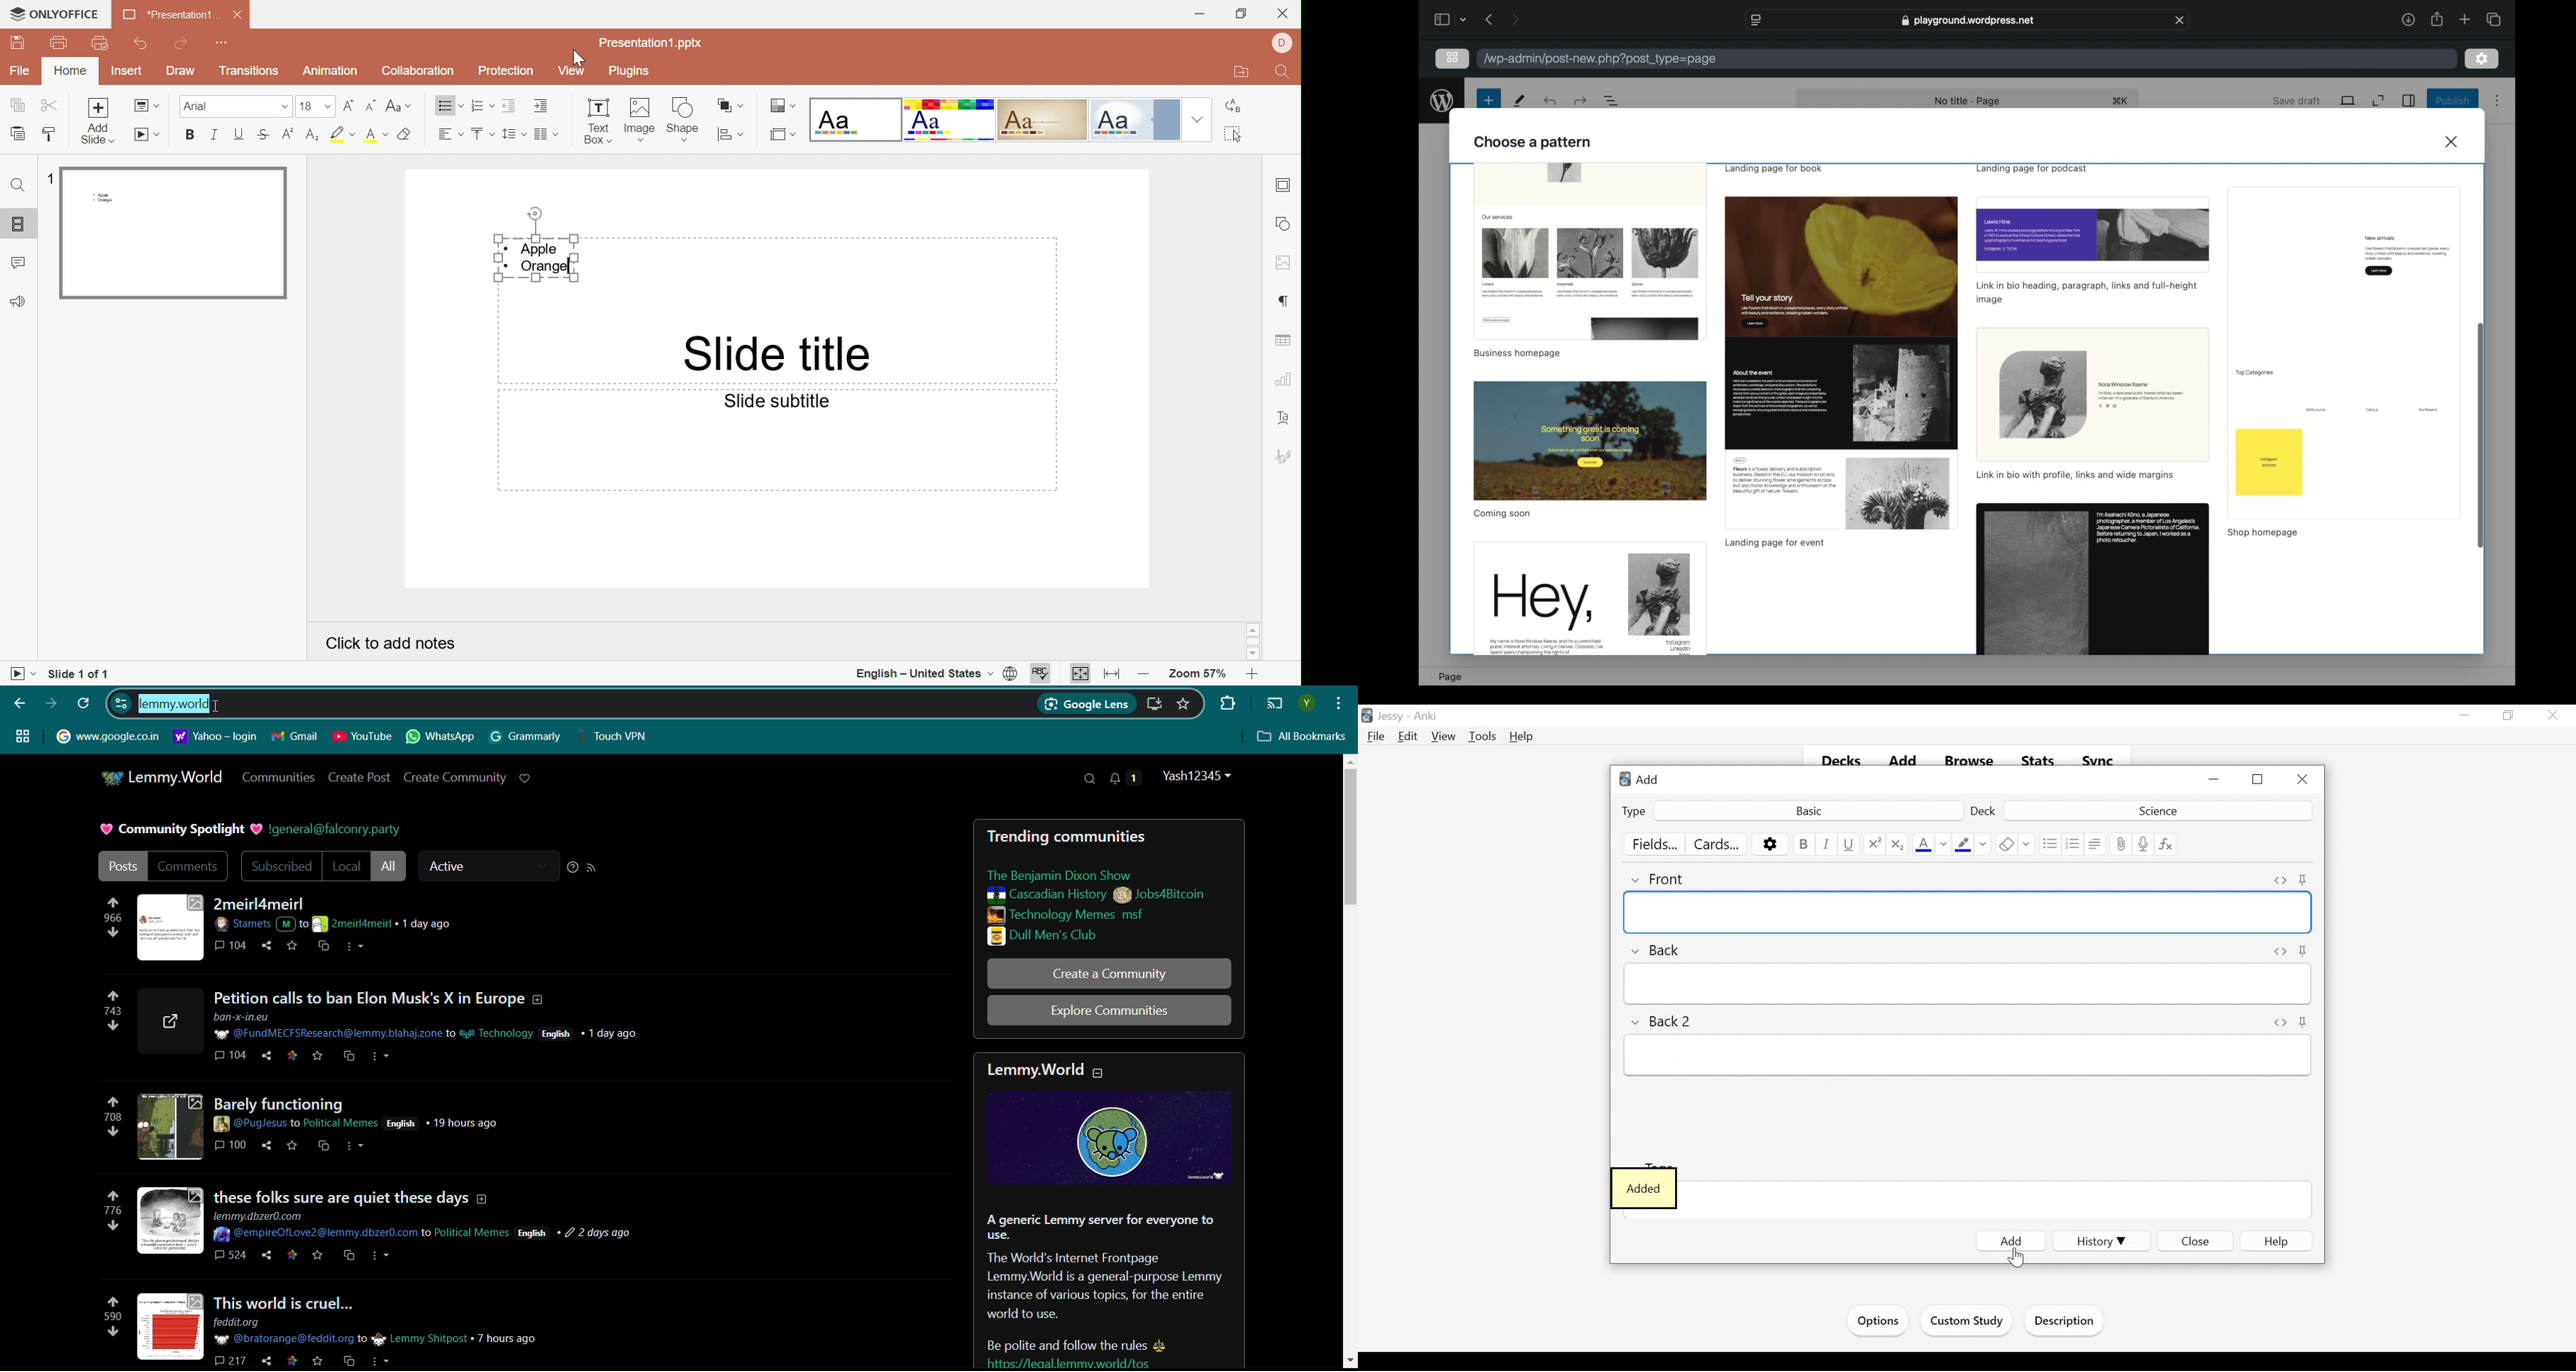 This screenshot has width=2576, height=1372. What do you see at coordinates (2098, 761) in the screenshot?
I see `Sync` at bounding box center [2098, 761].